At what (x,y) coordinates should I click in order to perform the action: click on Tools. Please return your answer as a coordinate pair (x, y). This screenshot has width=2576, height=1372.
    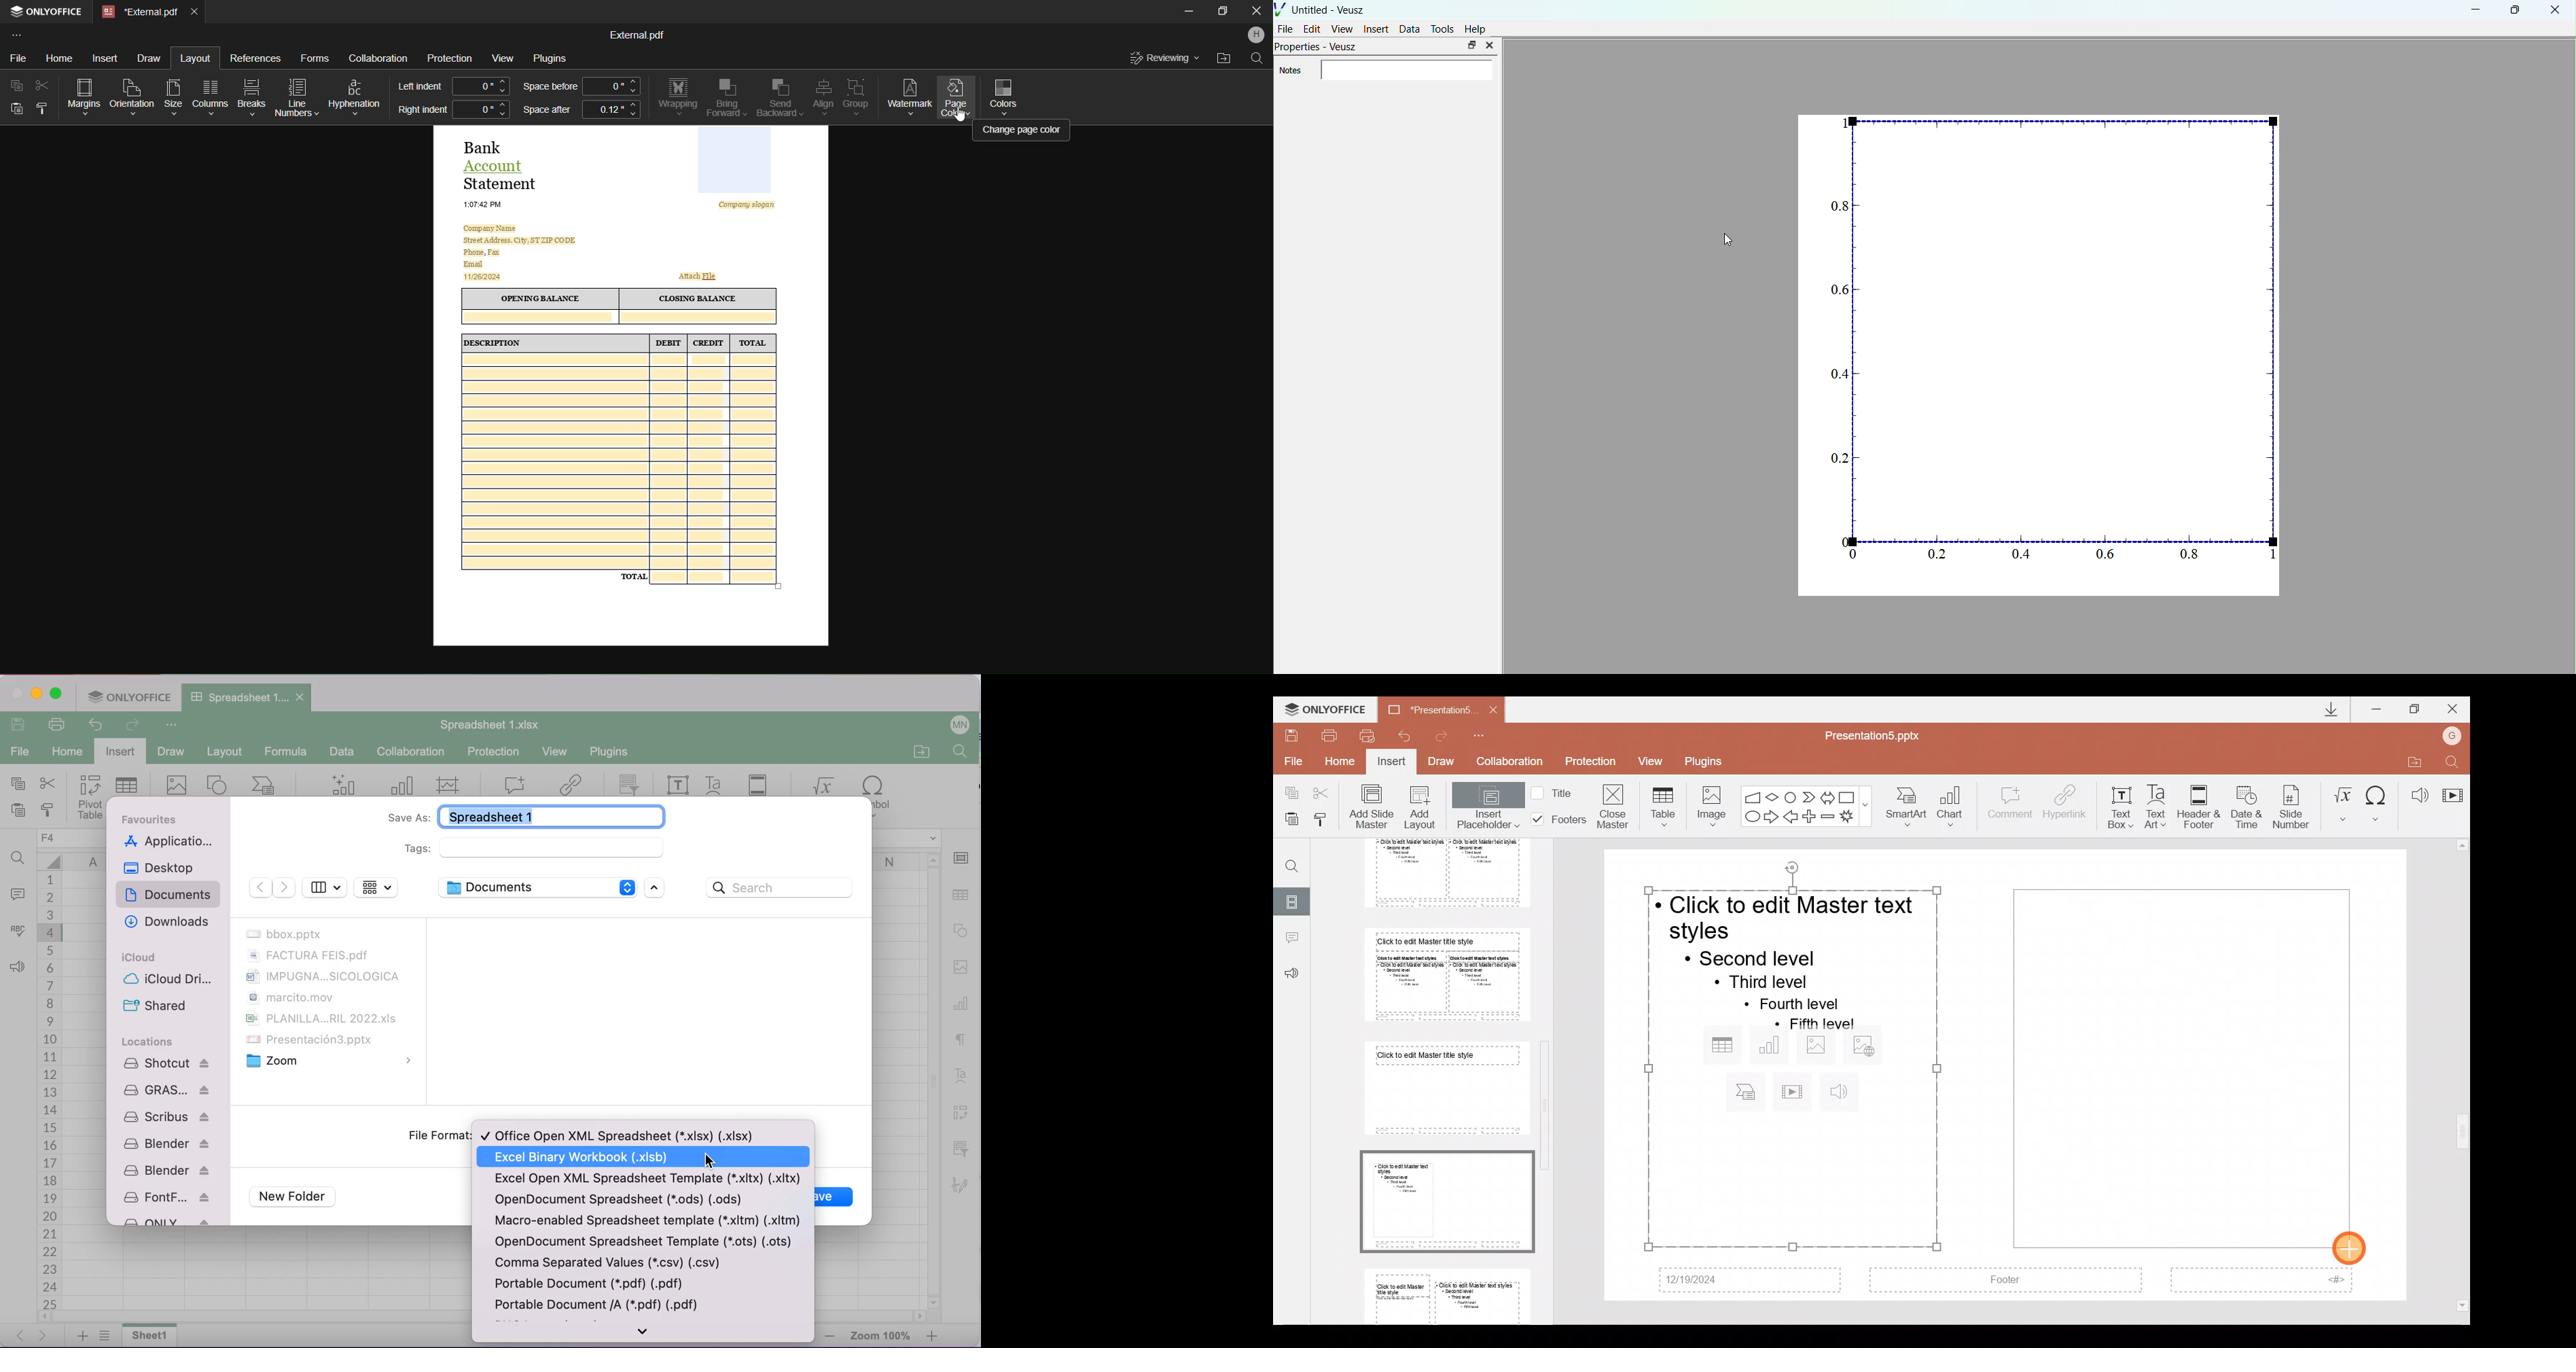
    Looking at the image, I should click on (1443, 29).